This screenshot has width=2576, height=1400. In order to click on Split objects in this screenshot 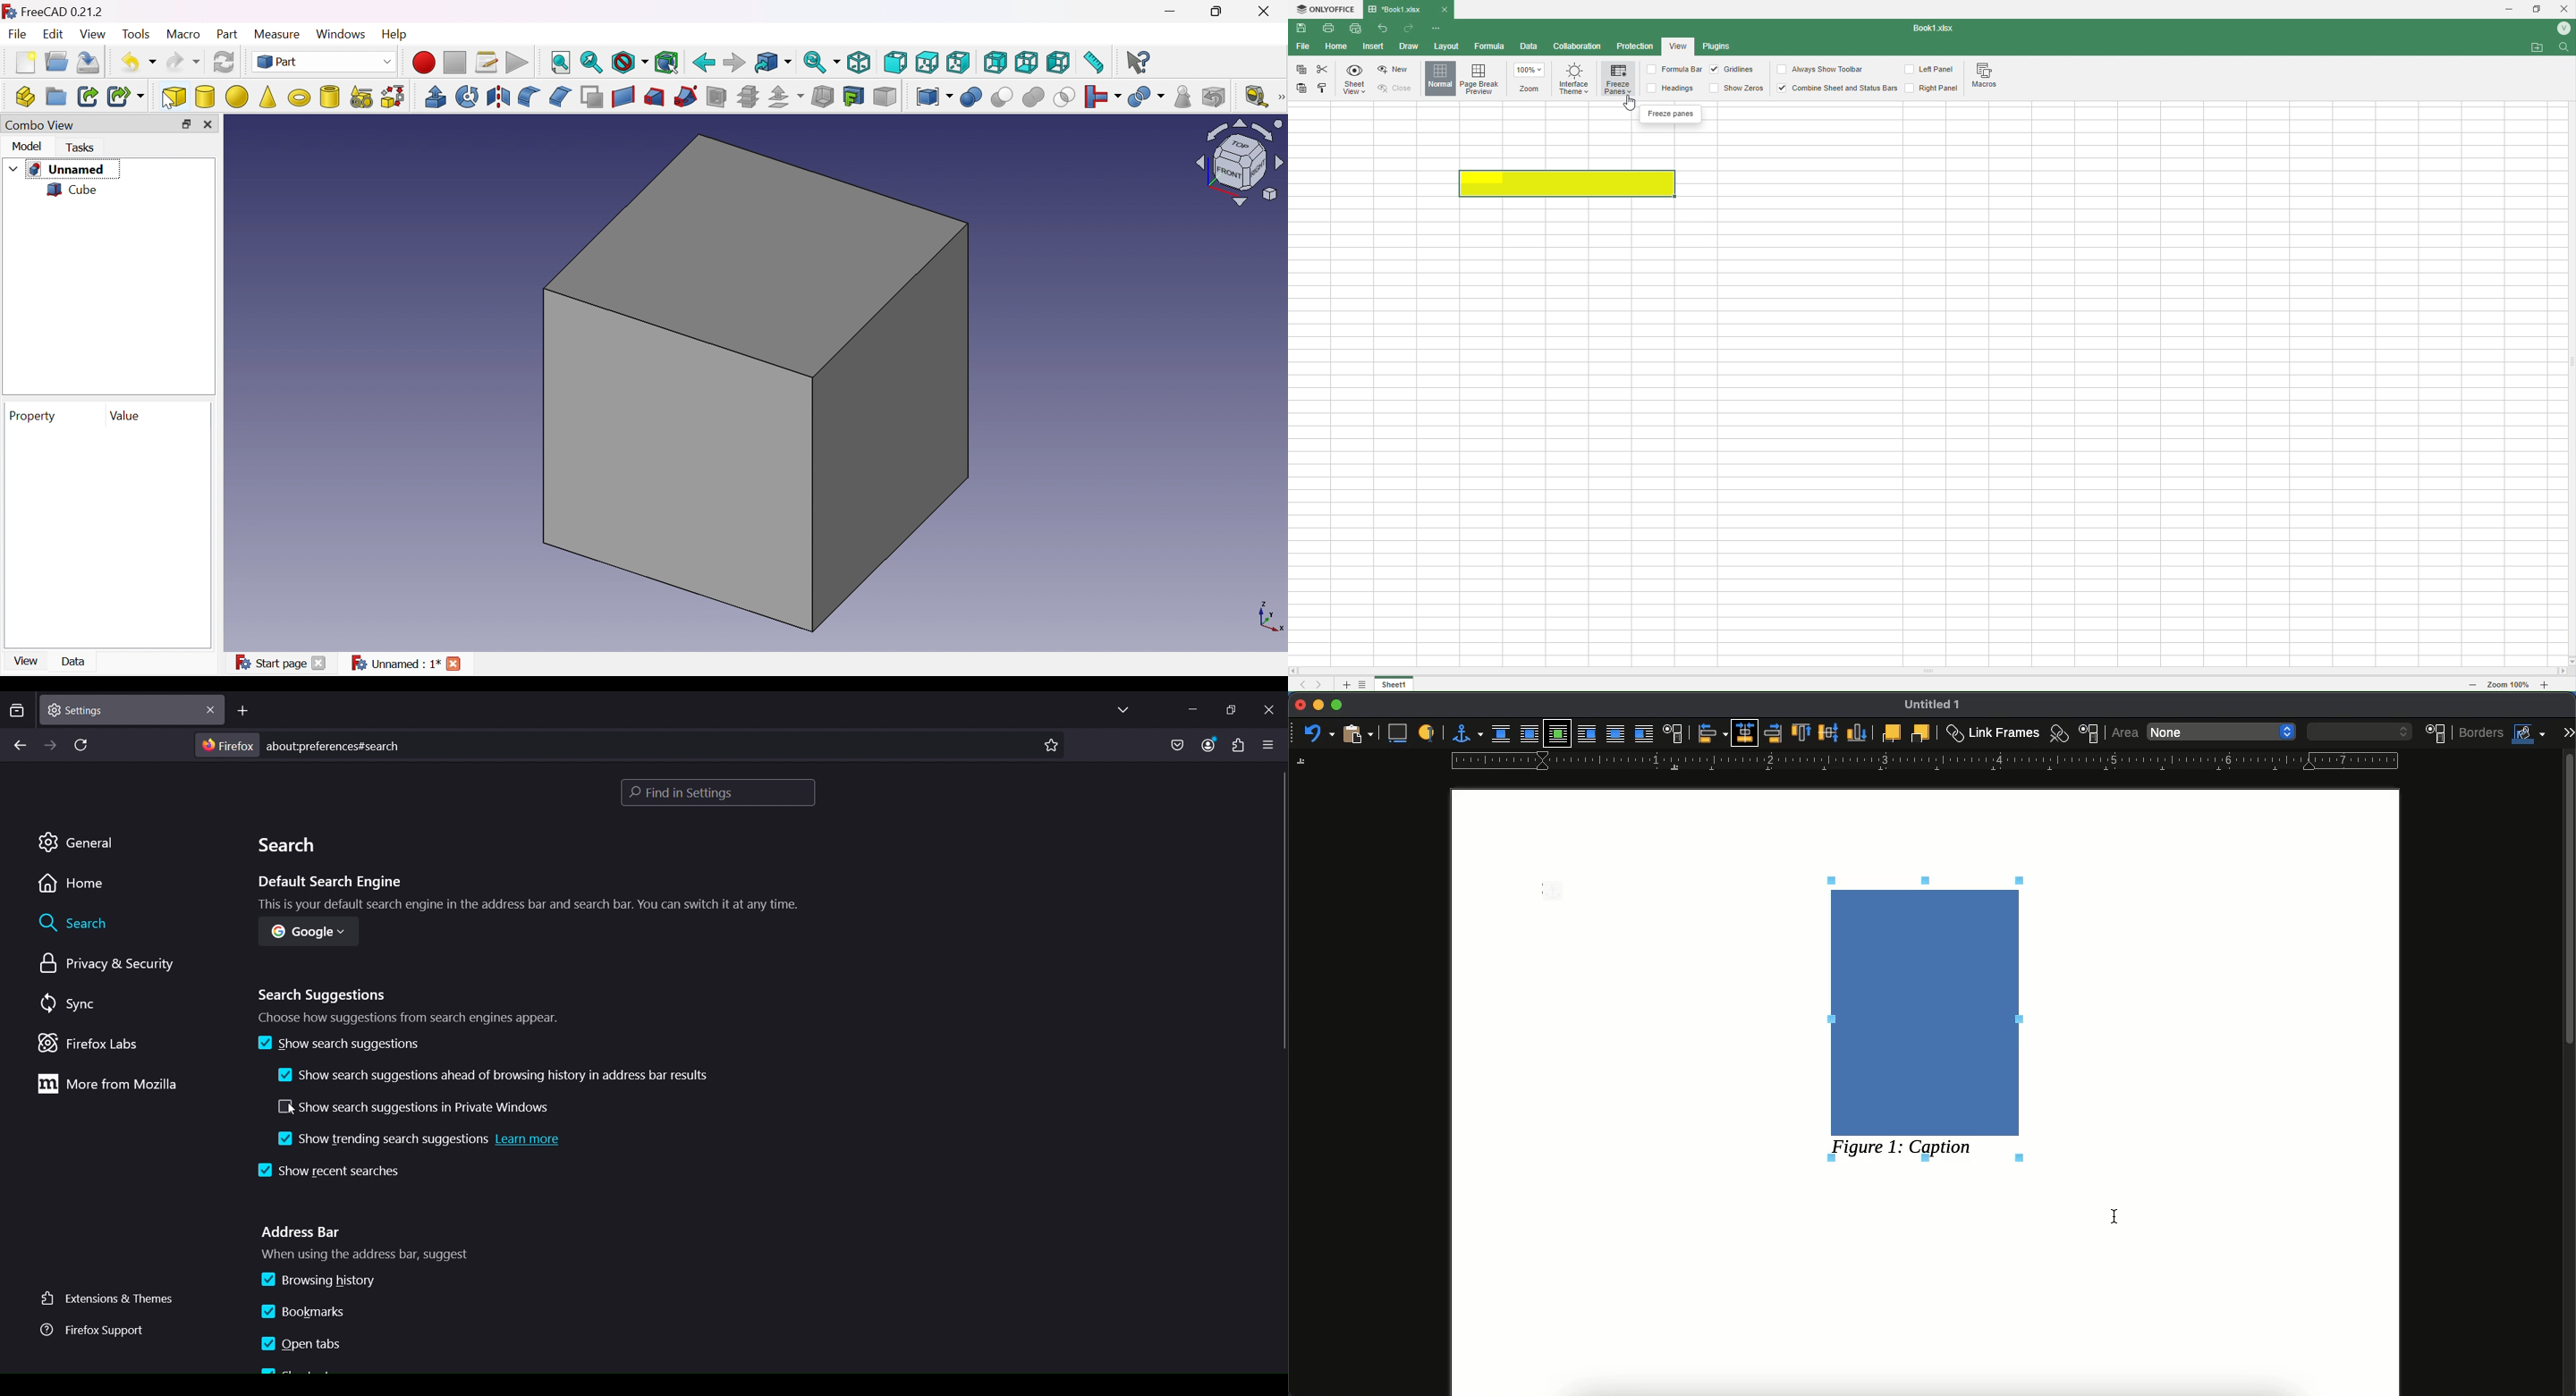, I will do `click(1145, 97)`.